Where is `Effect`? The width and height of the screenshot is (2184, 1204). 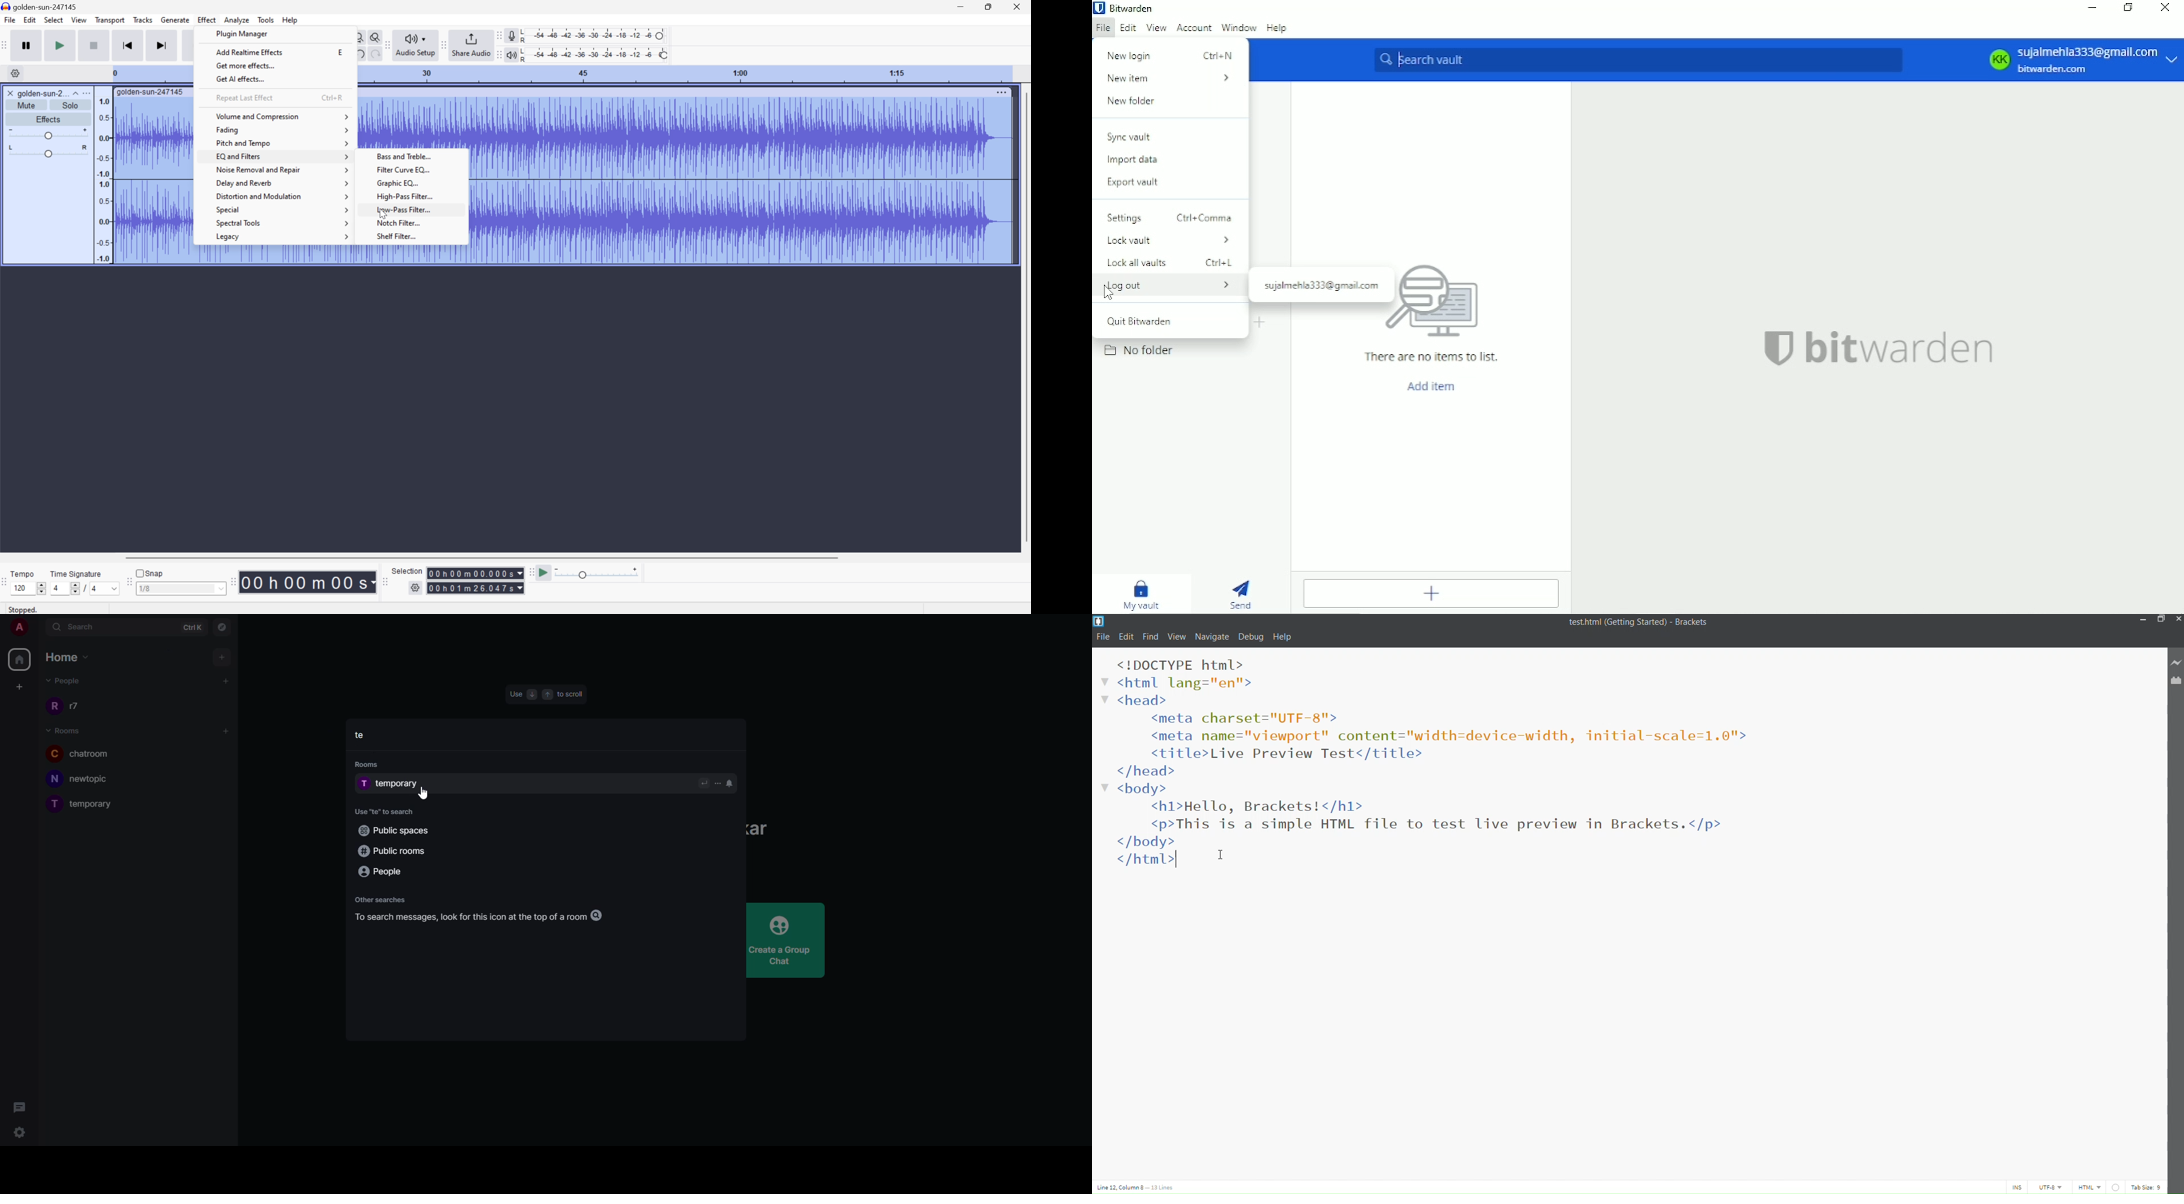 Effect is located at coordinates (207, 19).